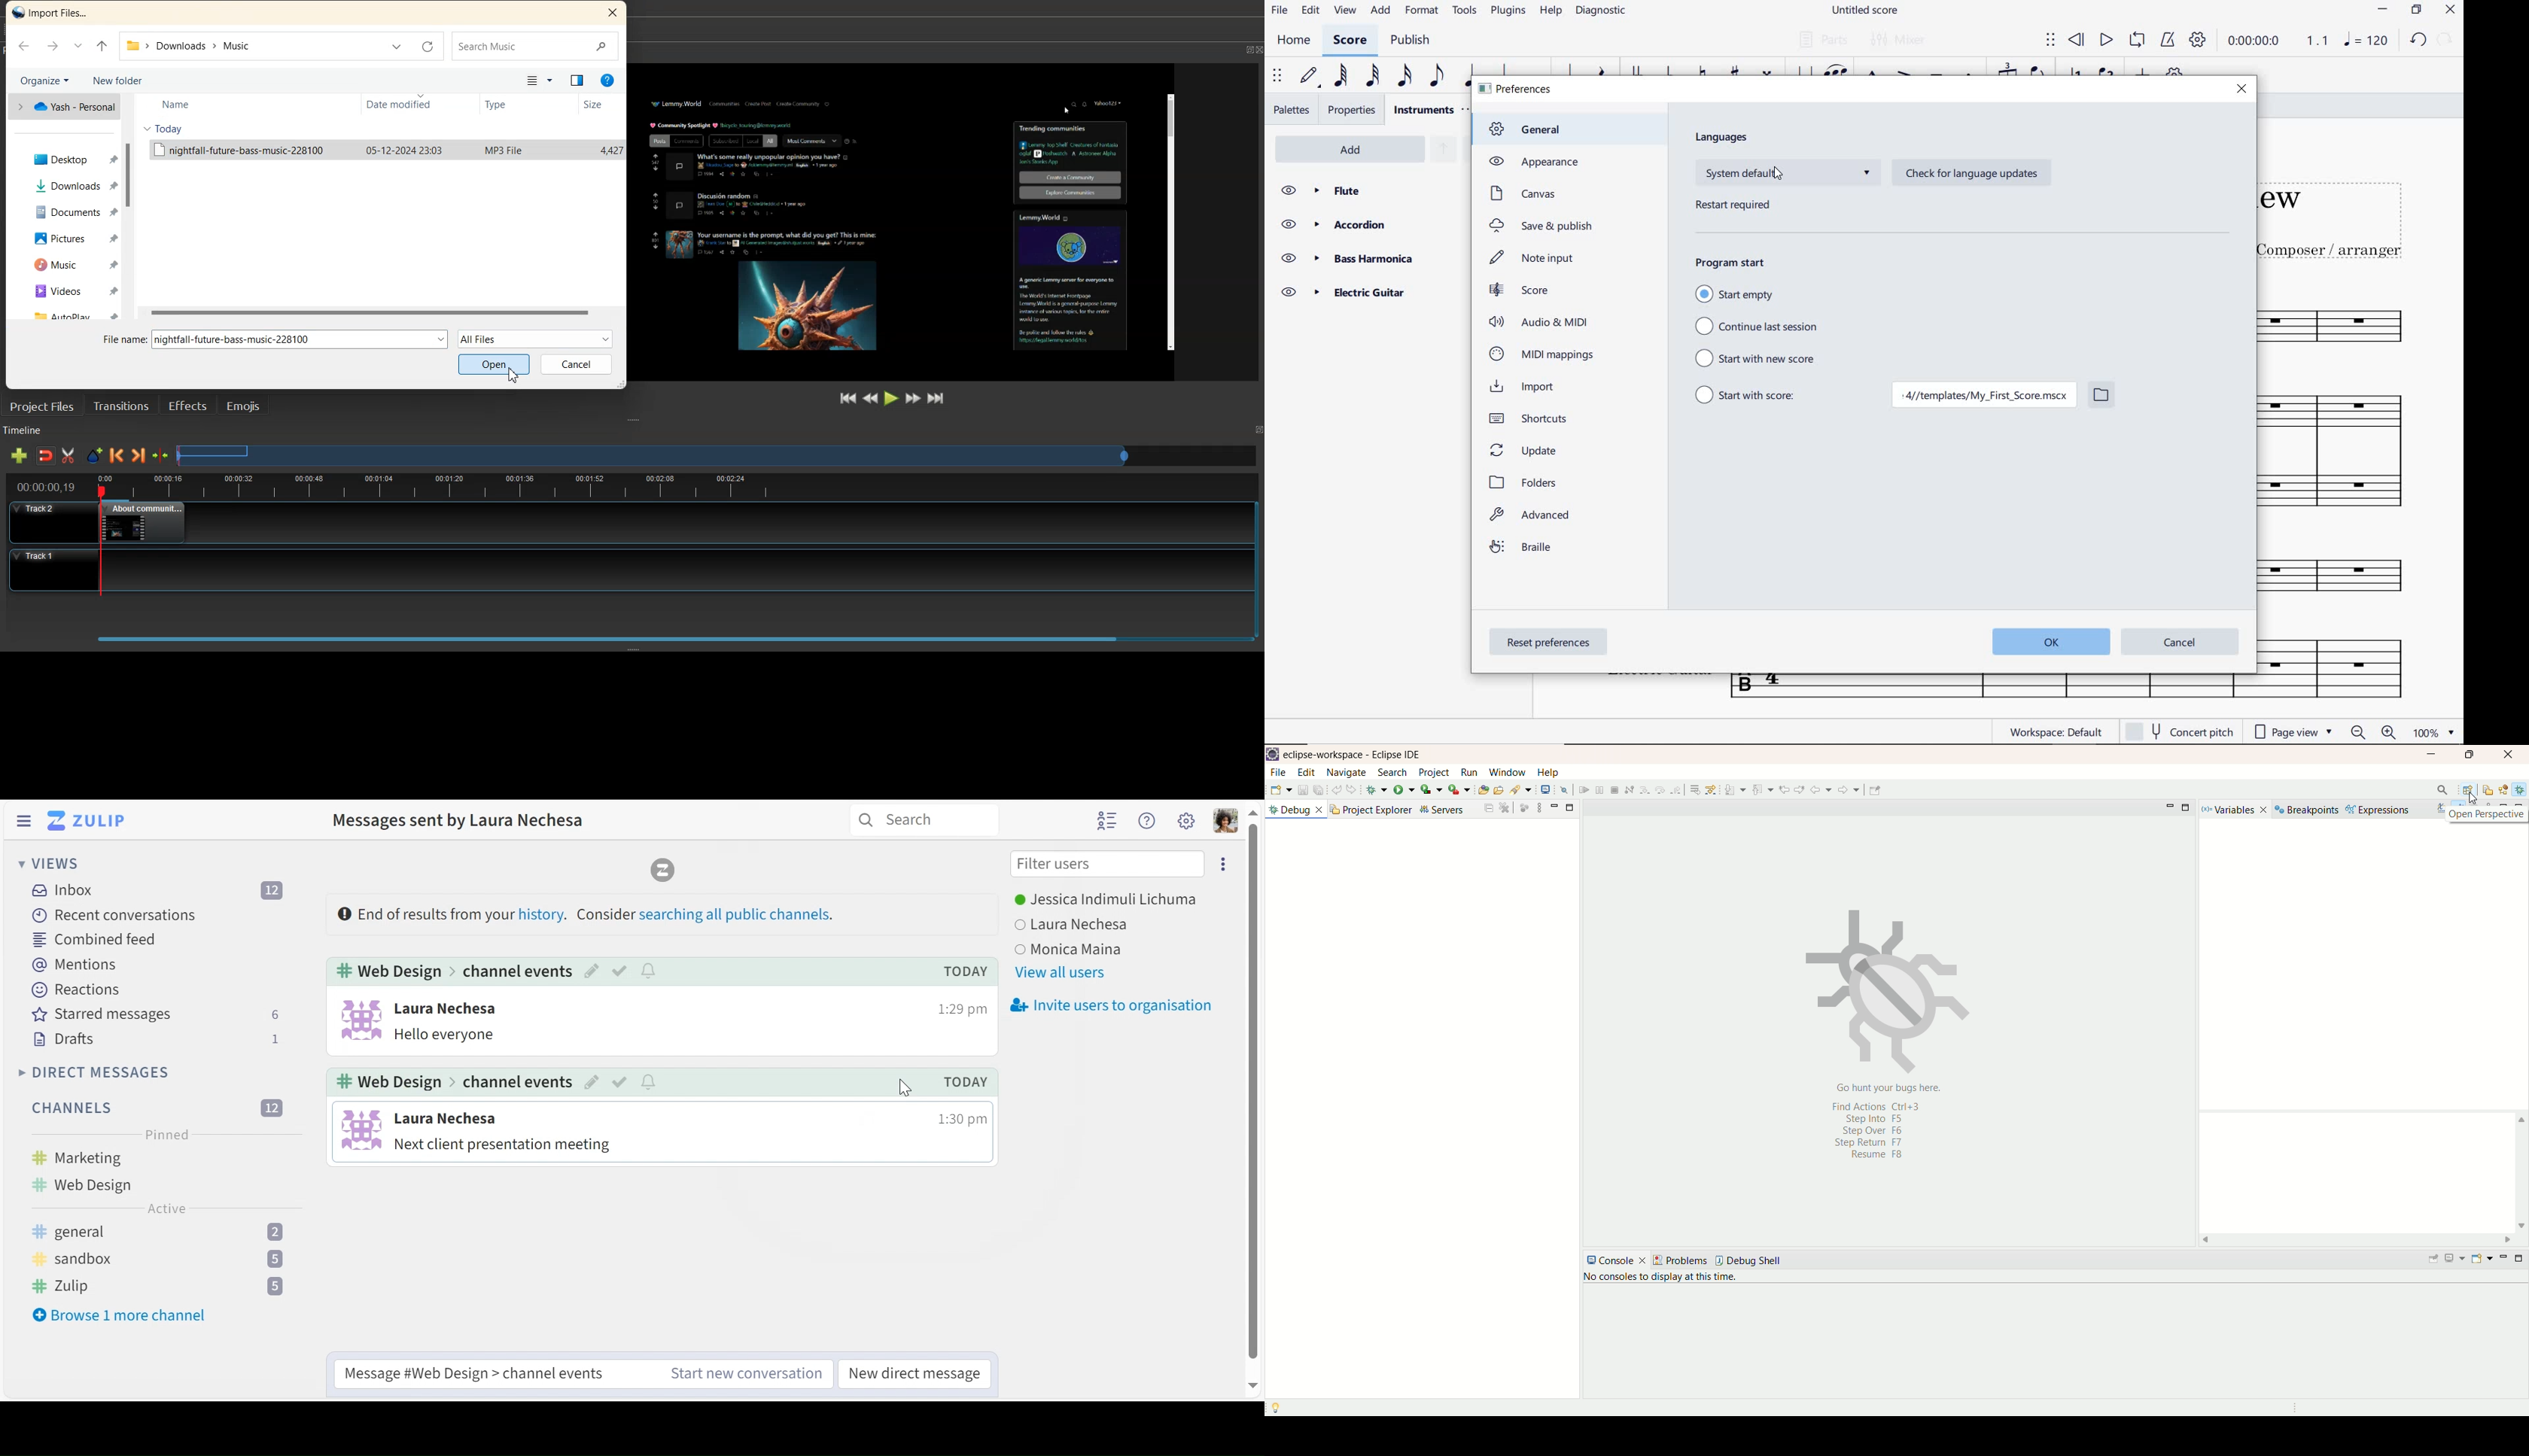 The width and height of the screenshot is (2548, 1456). Describe the element at coordinates (2257, 43) in the screenshot. I see `playback time` at that location.